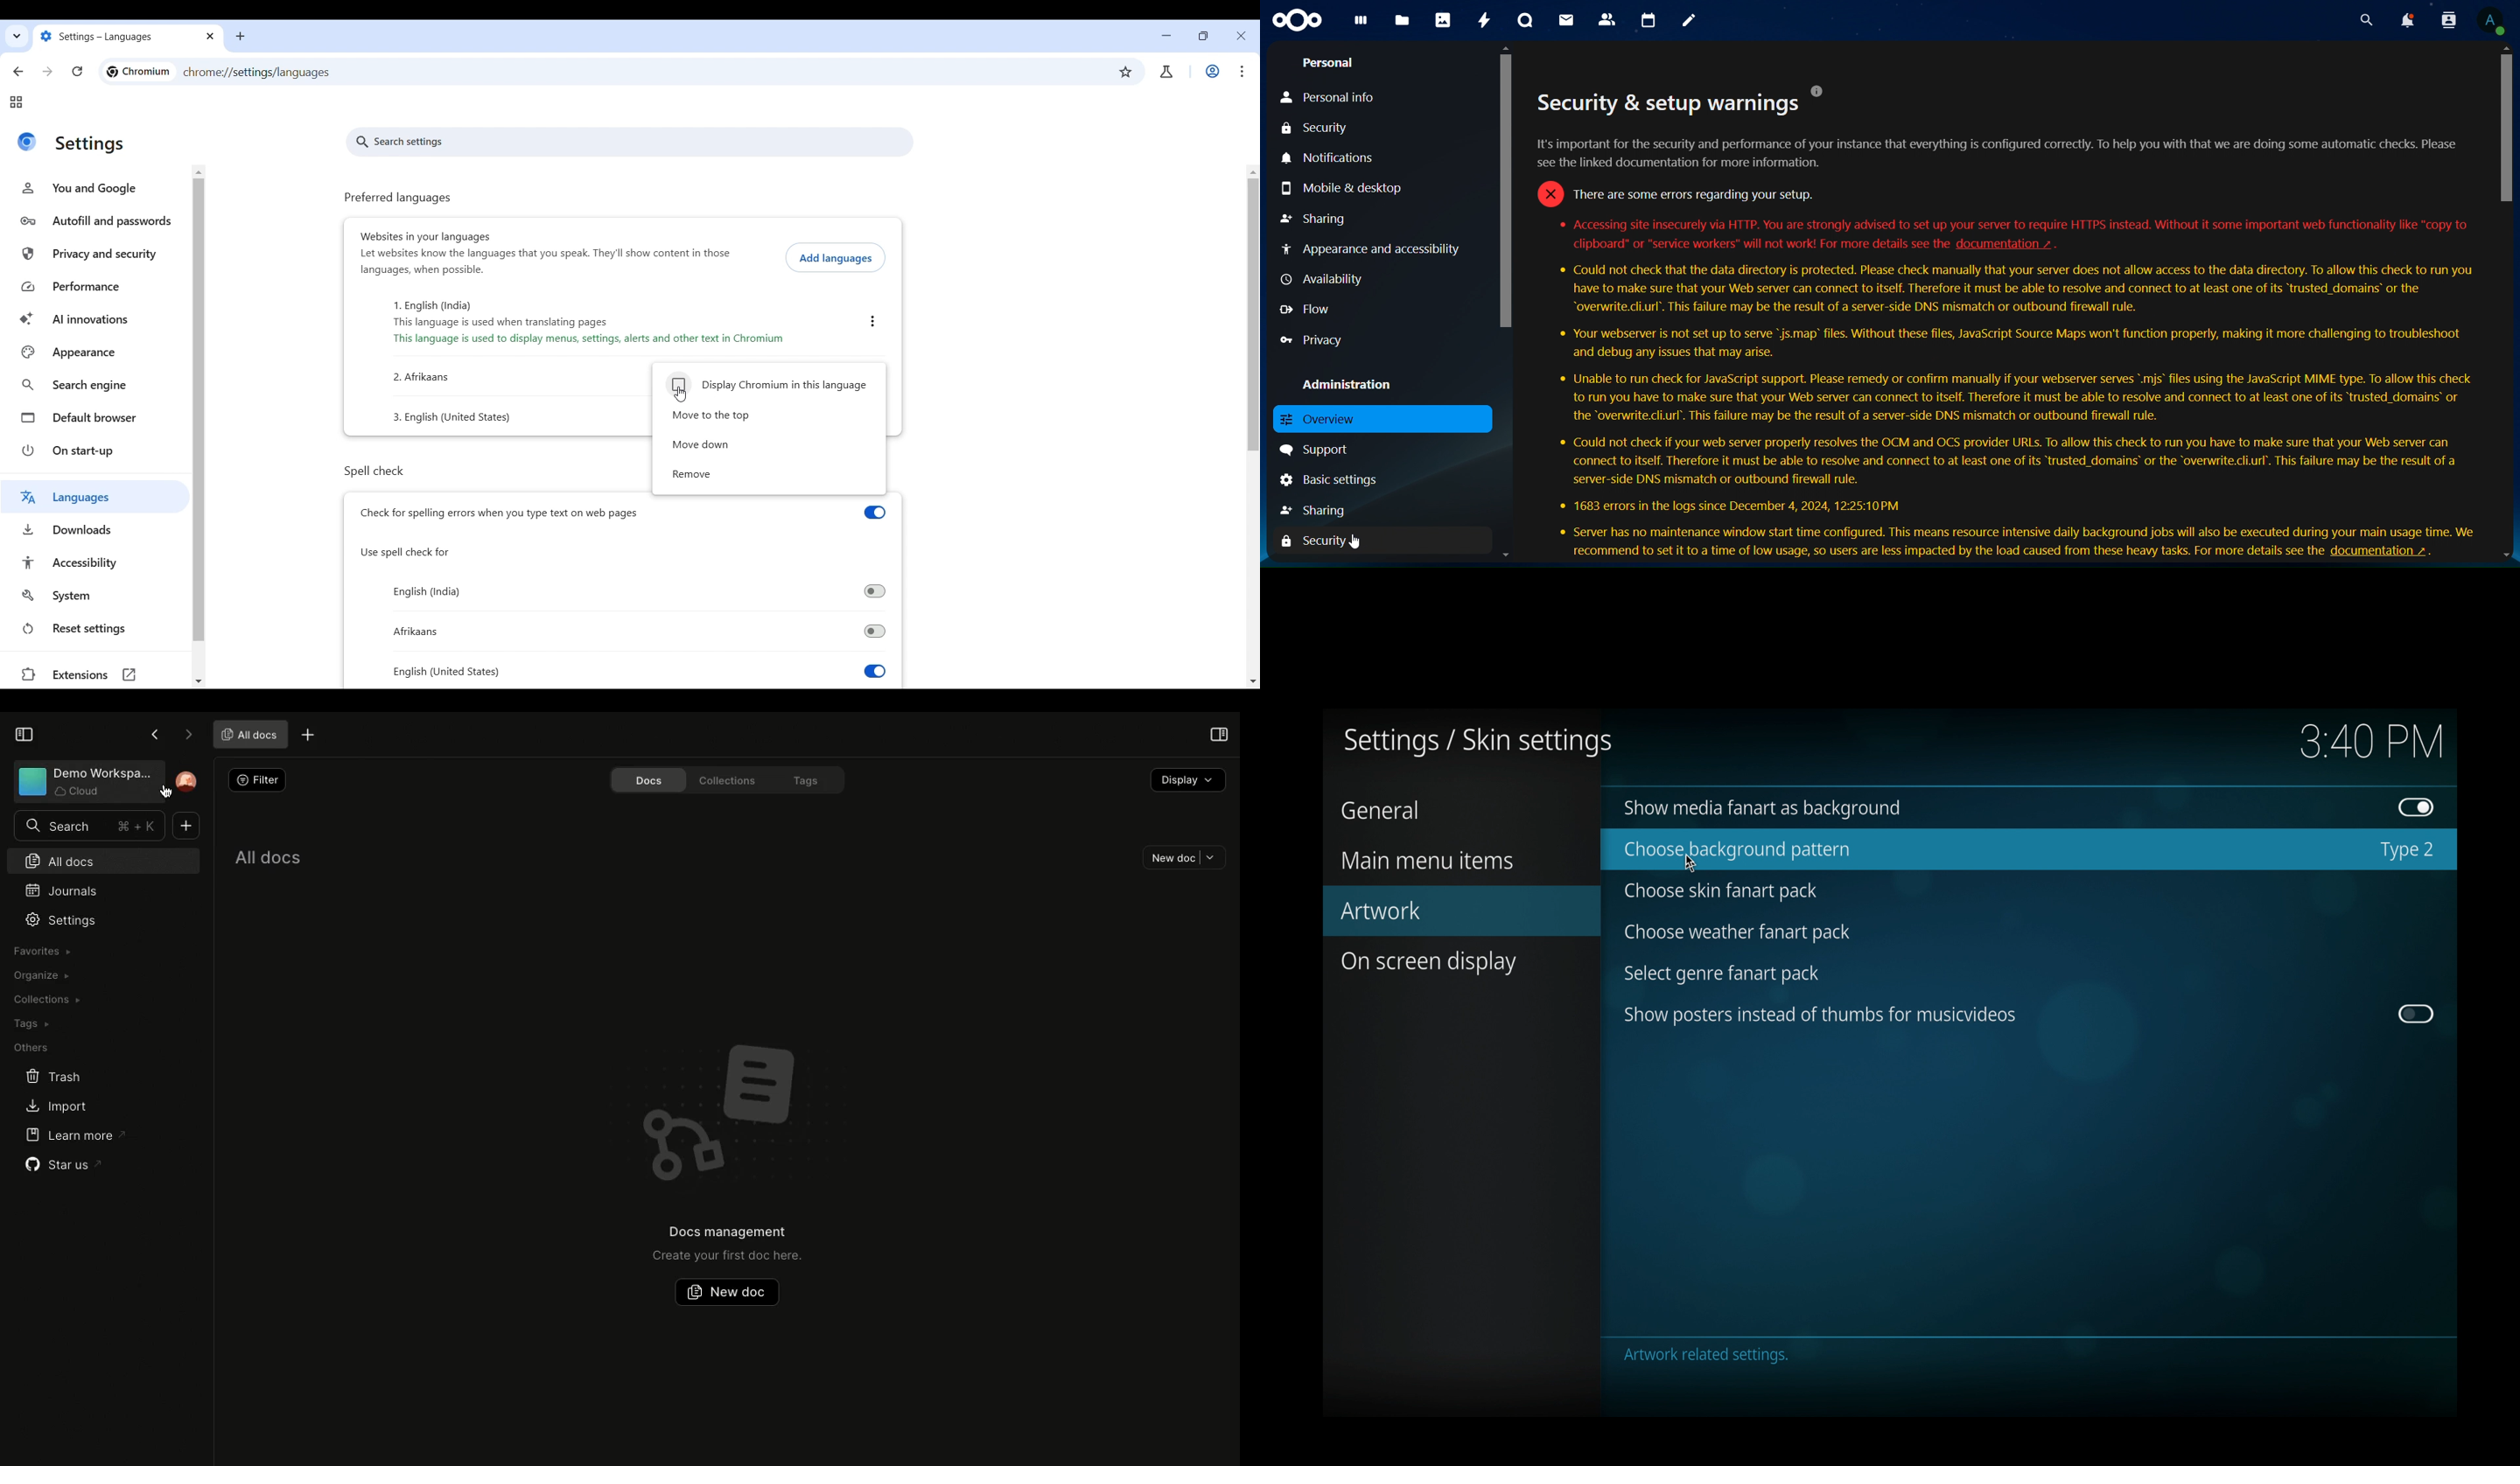 This screenshot has height=1484, width=2520. I want to click on Languages highlighted, so click(95, 496).